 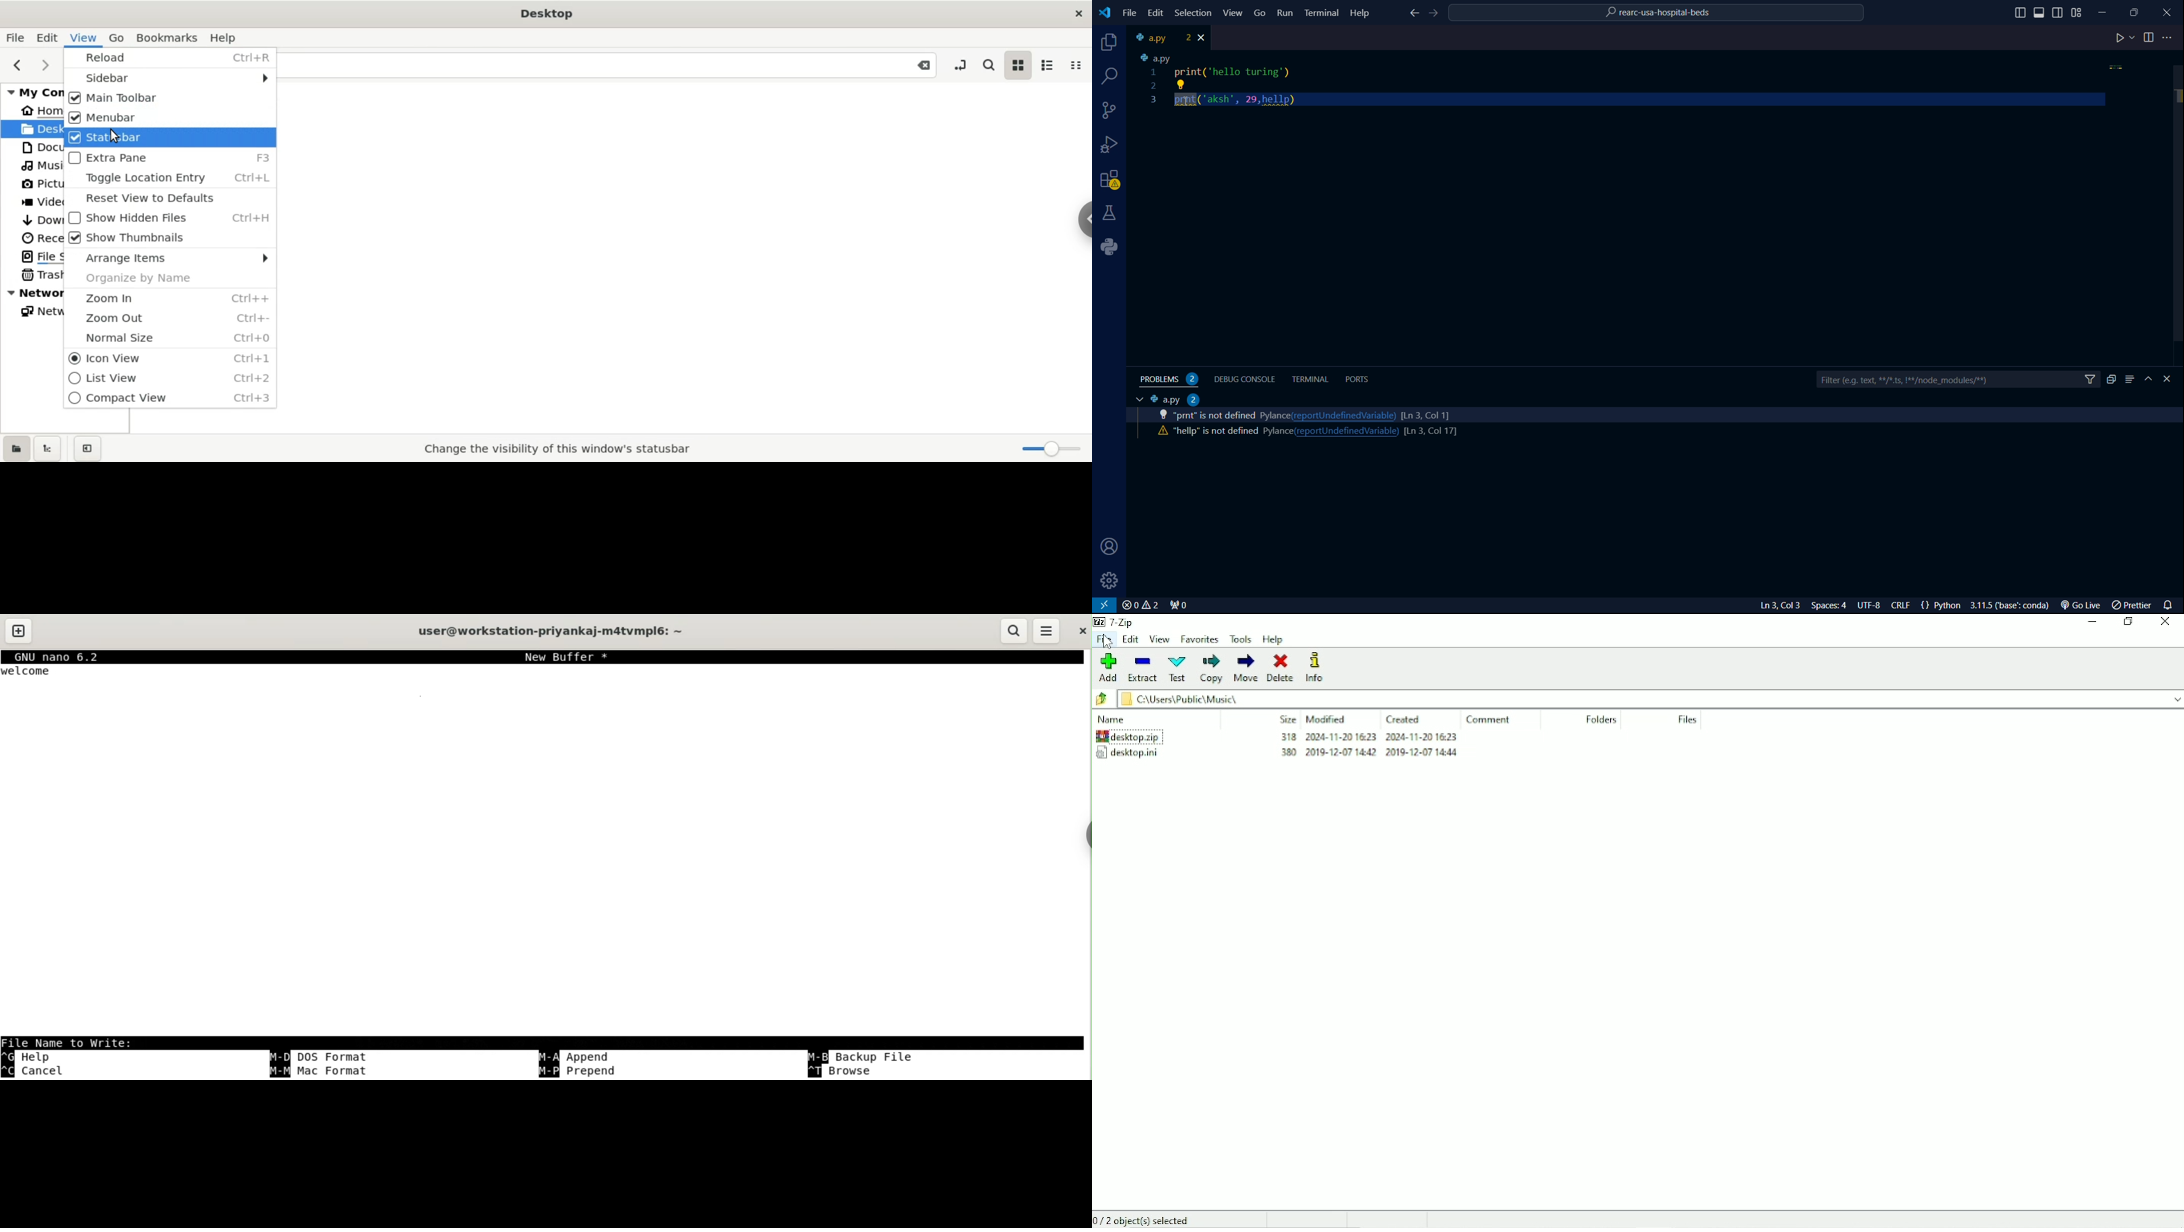 What do you see at coordinates (1130, 13) in the screenshot?
I see `file` at bounding box center [1130, 13].